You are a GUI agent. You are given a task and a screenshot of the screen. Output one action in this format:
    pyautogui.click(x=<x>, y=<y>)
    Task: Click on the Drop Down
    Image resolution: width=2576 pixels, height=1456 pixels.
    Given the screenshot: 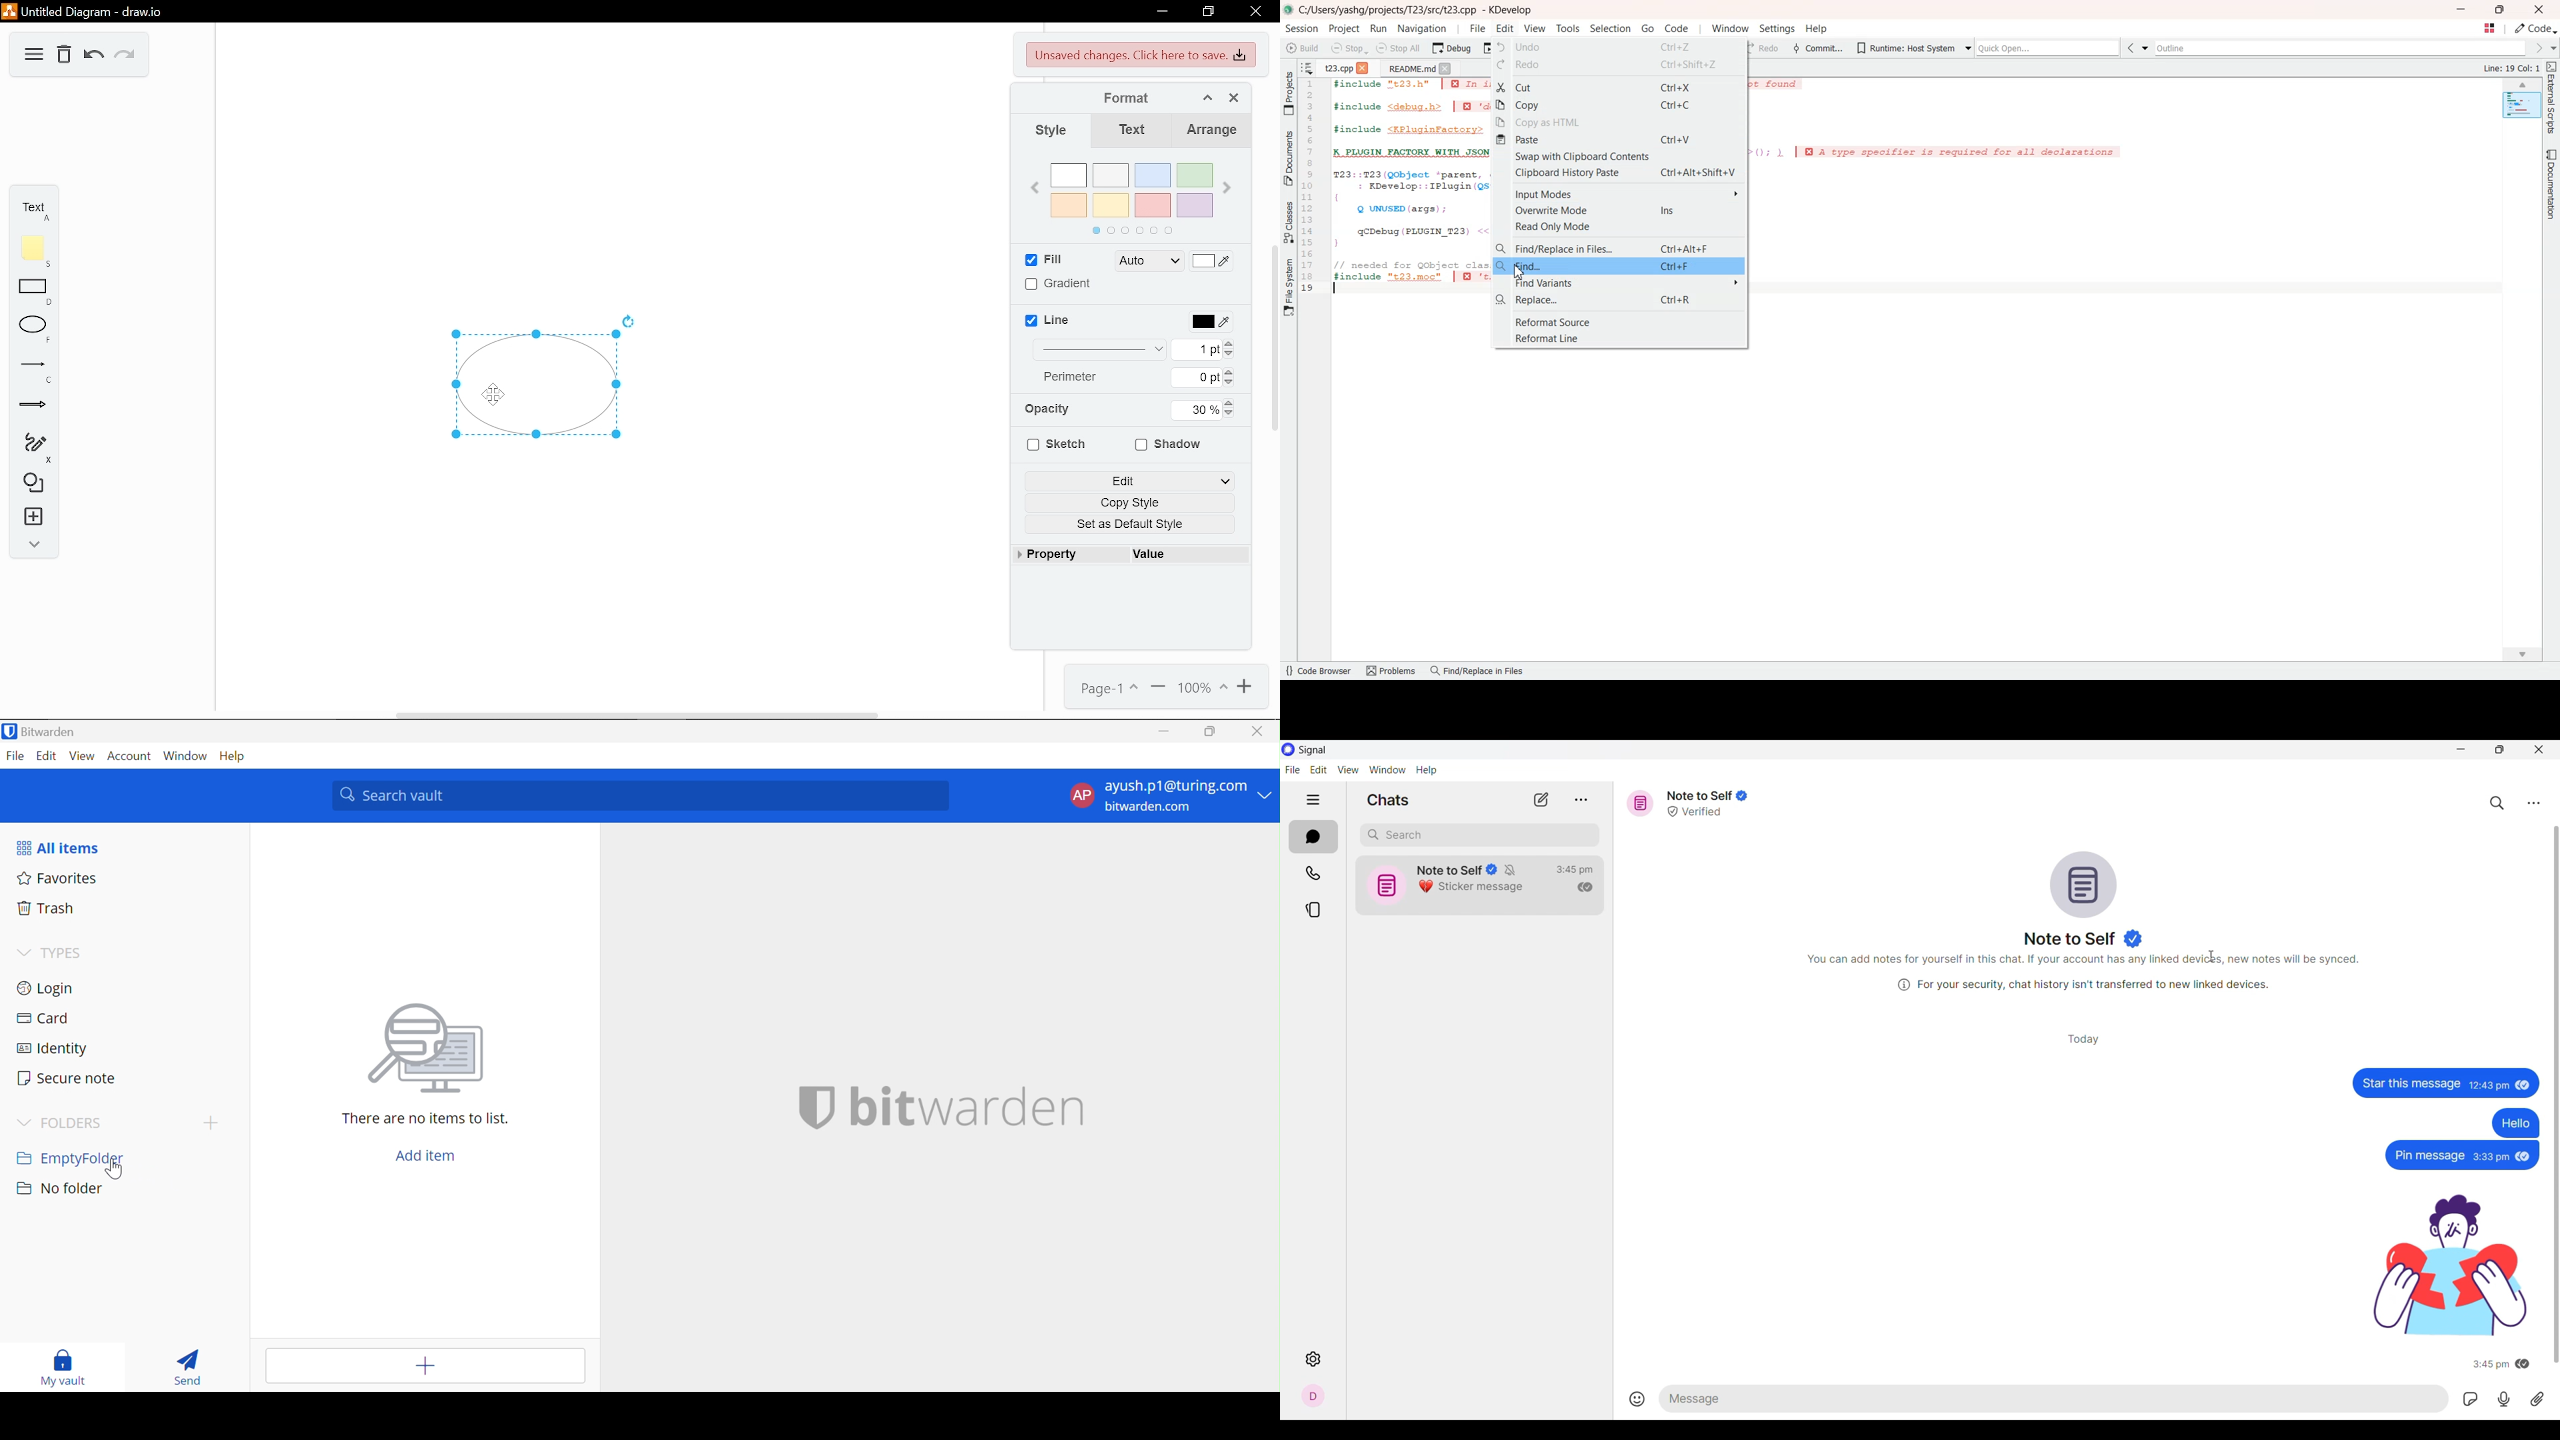 What is the action you would take?
    pyautogui.click(x=25, y=1124)
    